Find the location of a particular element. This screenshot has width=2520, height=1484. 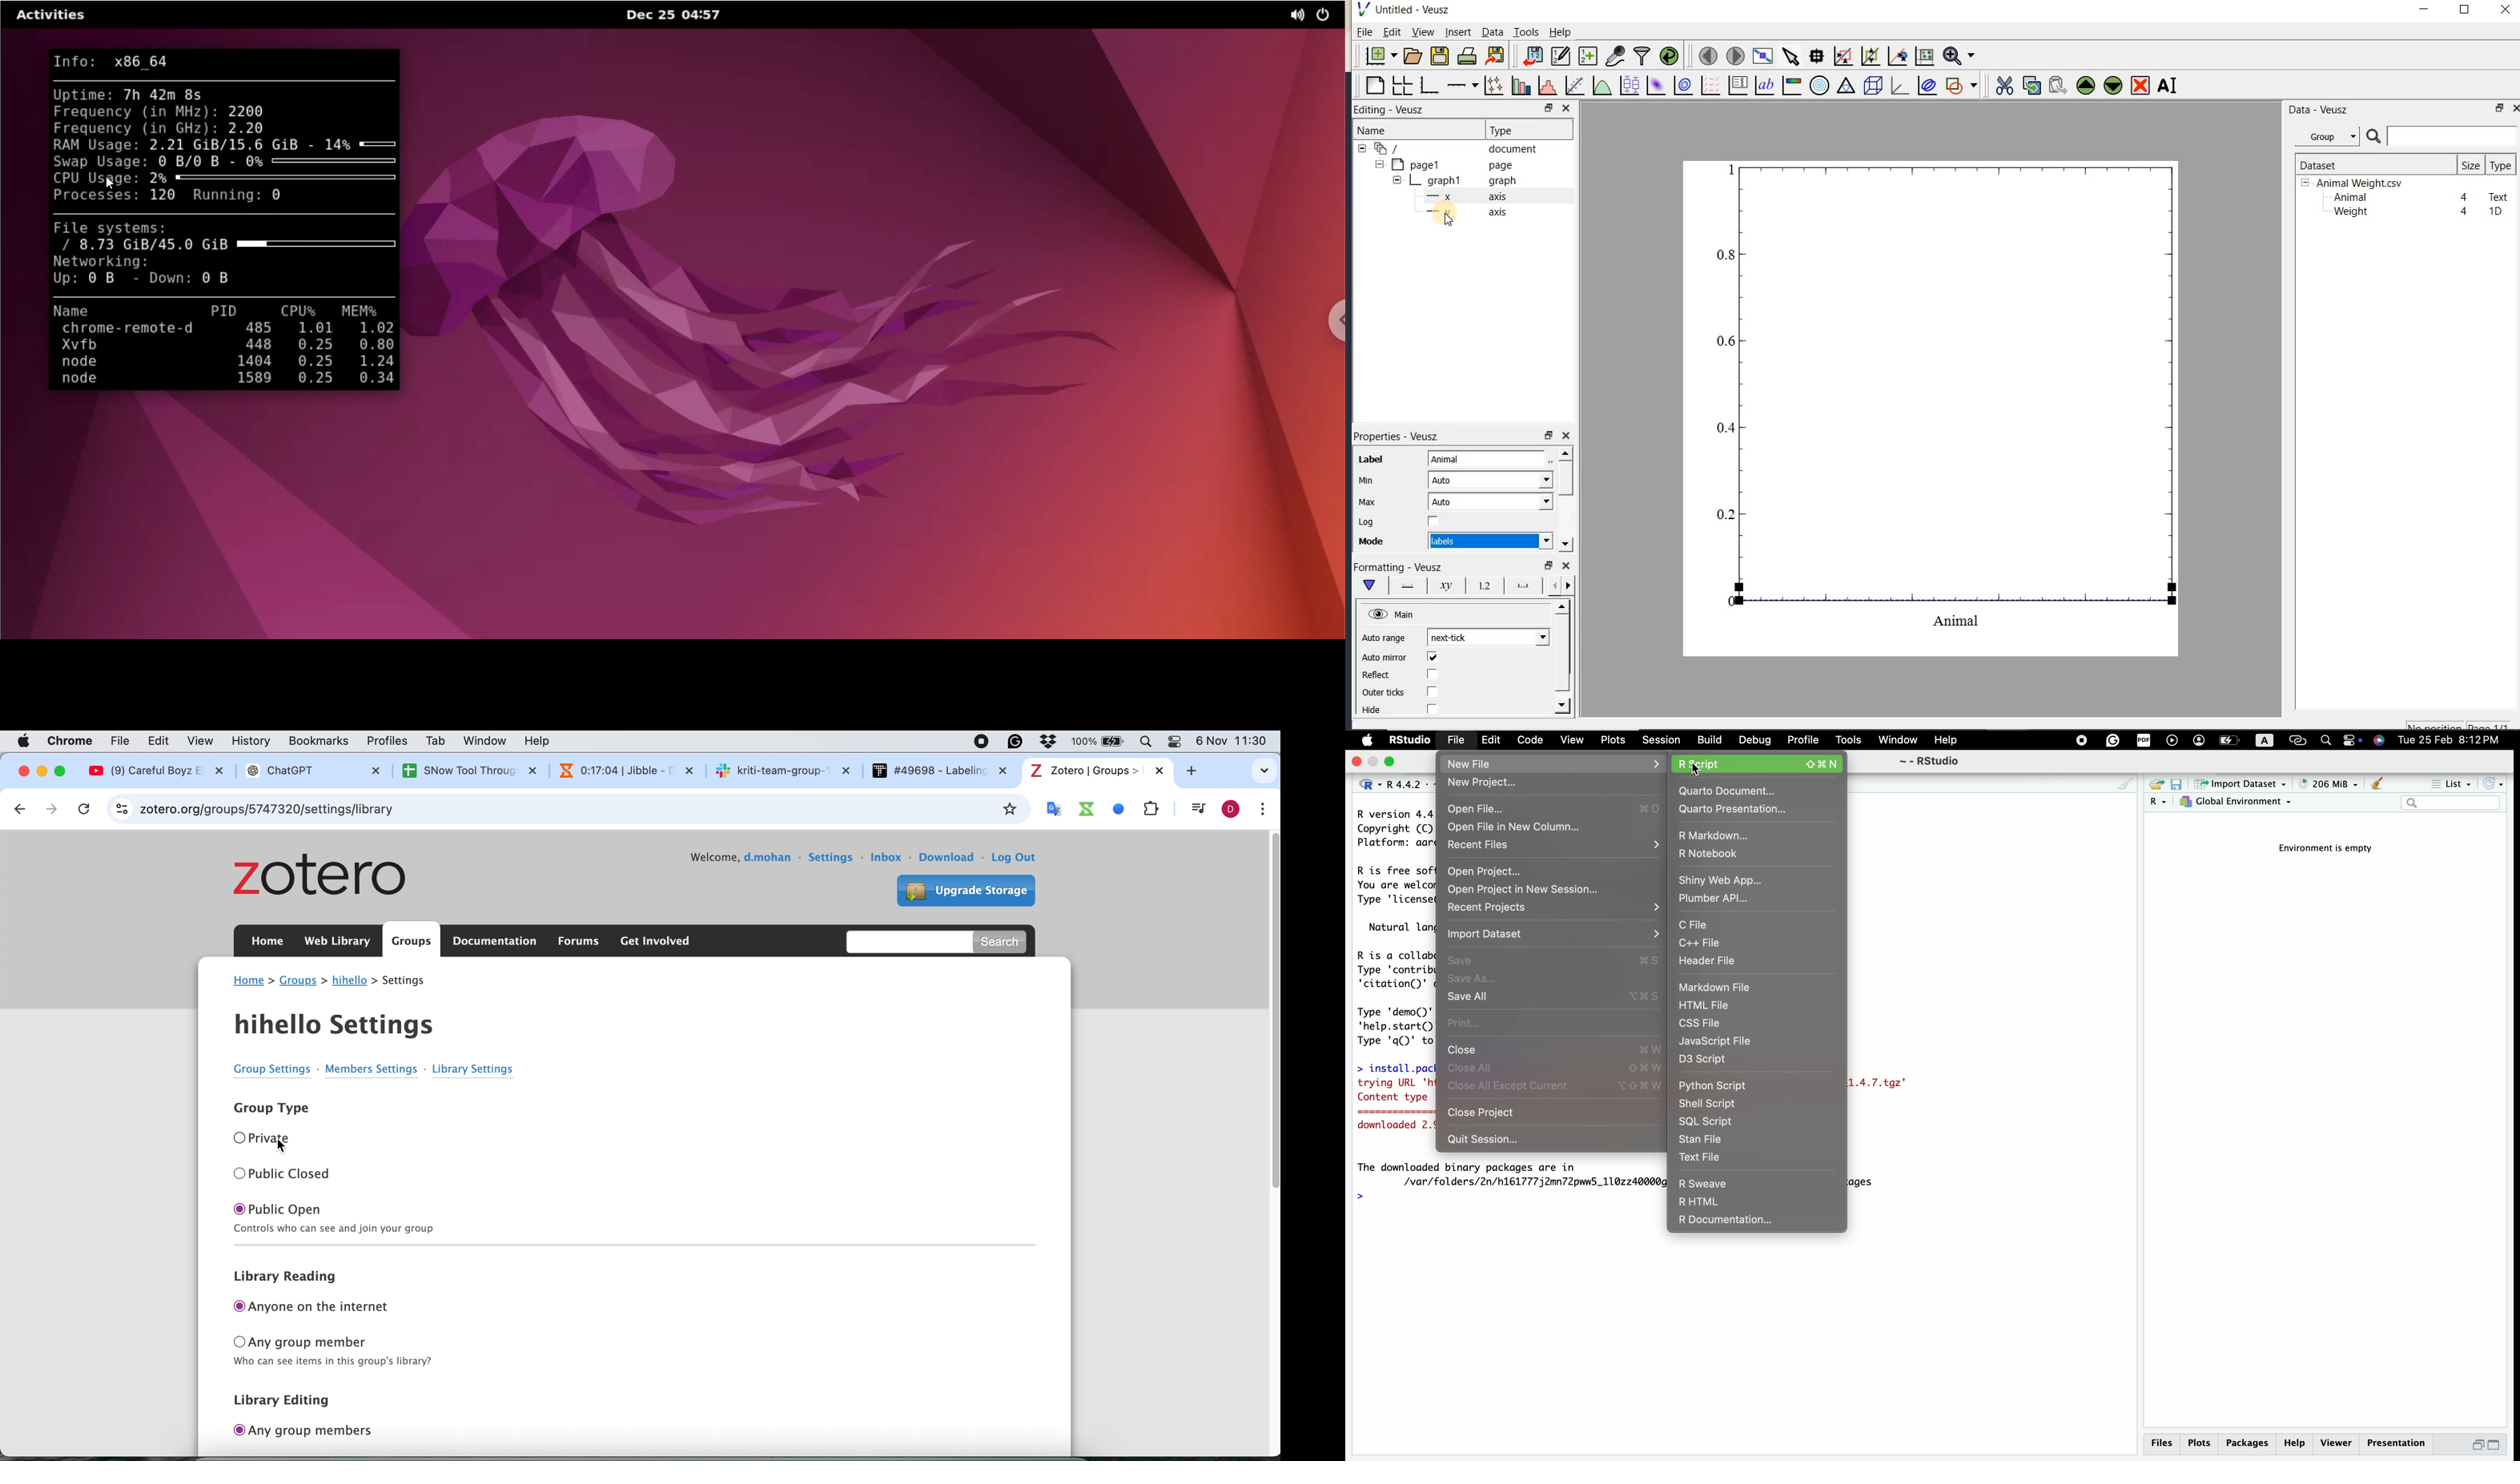

toggle is located at coordinates (2352, 741).